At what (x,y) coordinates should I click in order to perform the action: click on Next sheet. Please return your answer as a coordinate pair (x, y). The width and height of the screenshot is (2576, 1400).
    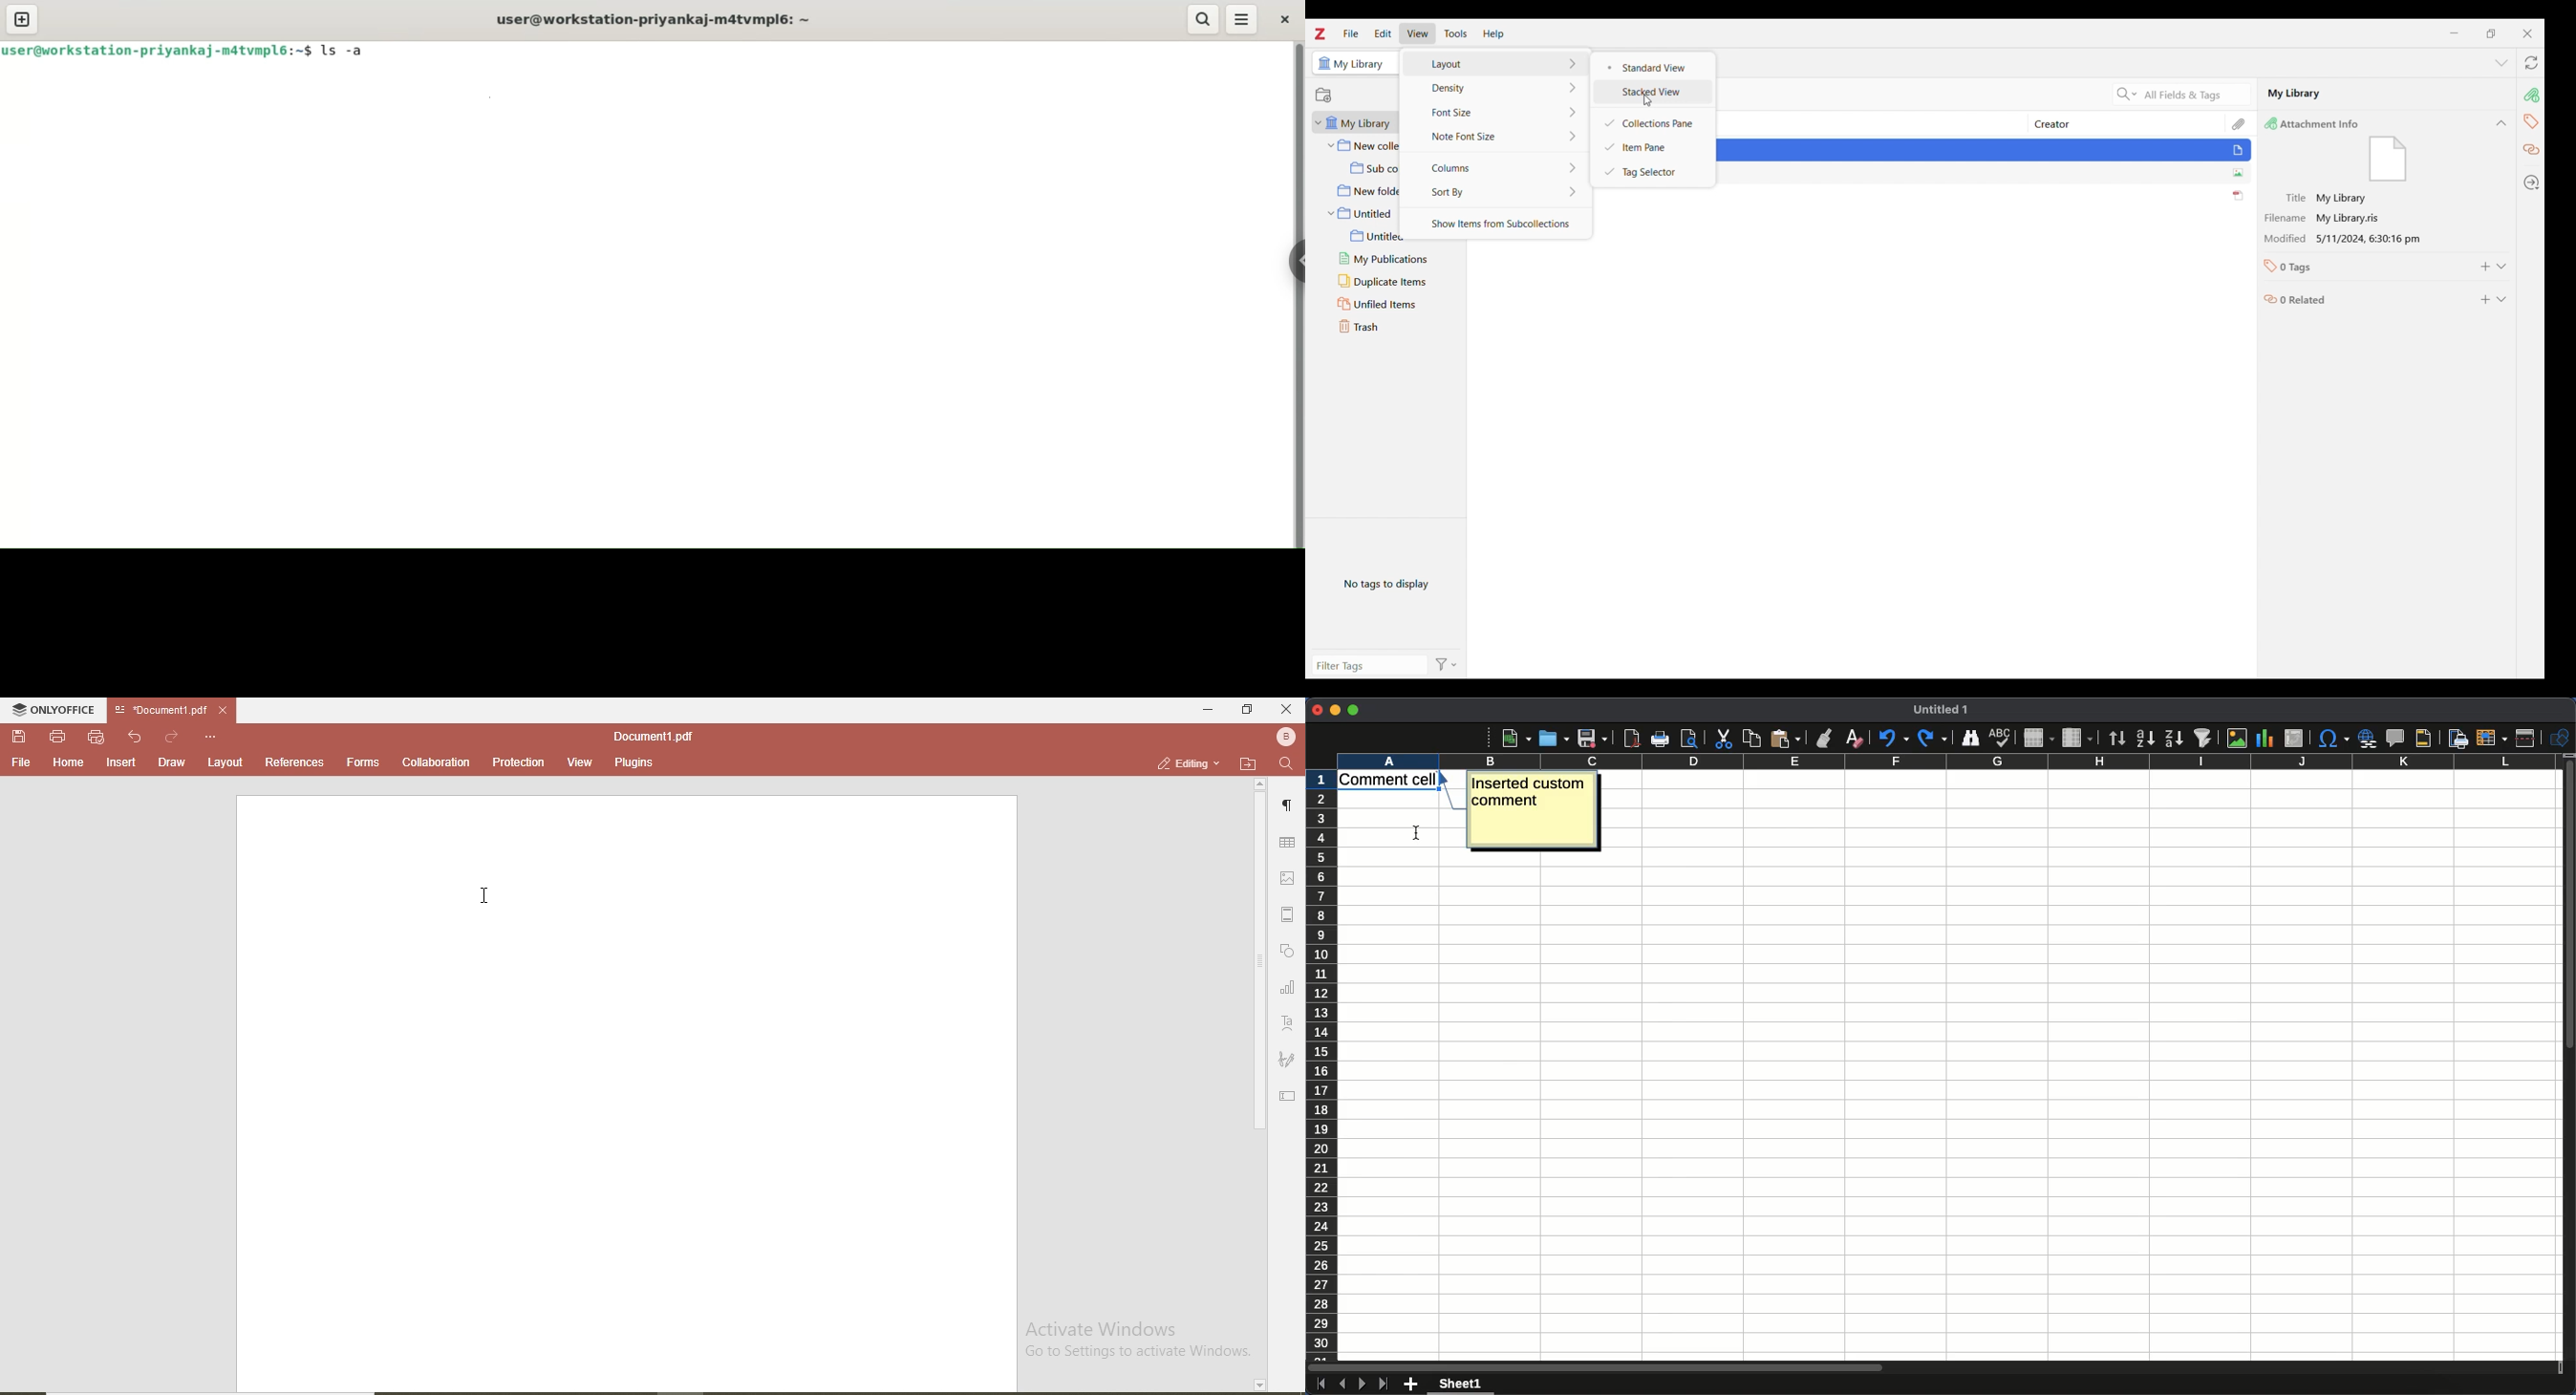
    Looking at the image, I should click on (1363, 1383).